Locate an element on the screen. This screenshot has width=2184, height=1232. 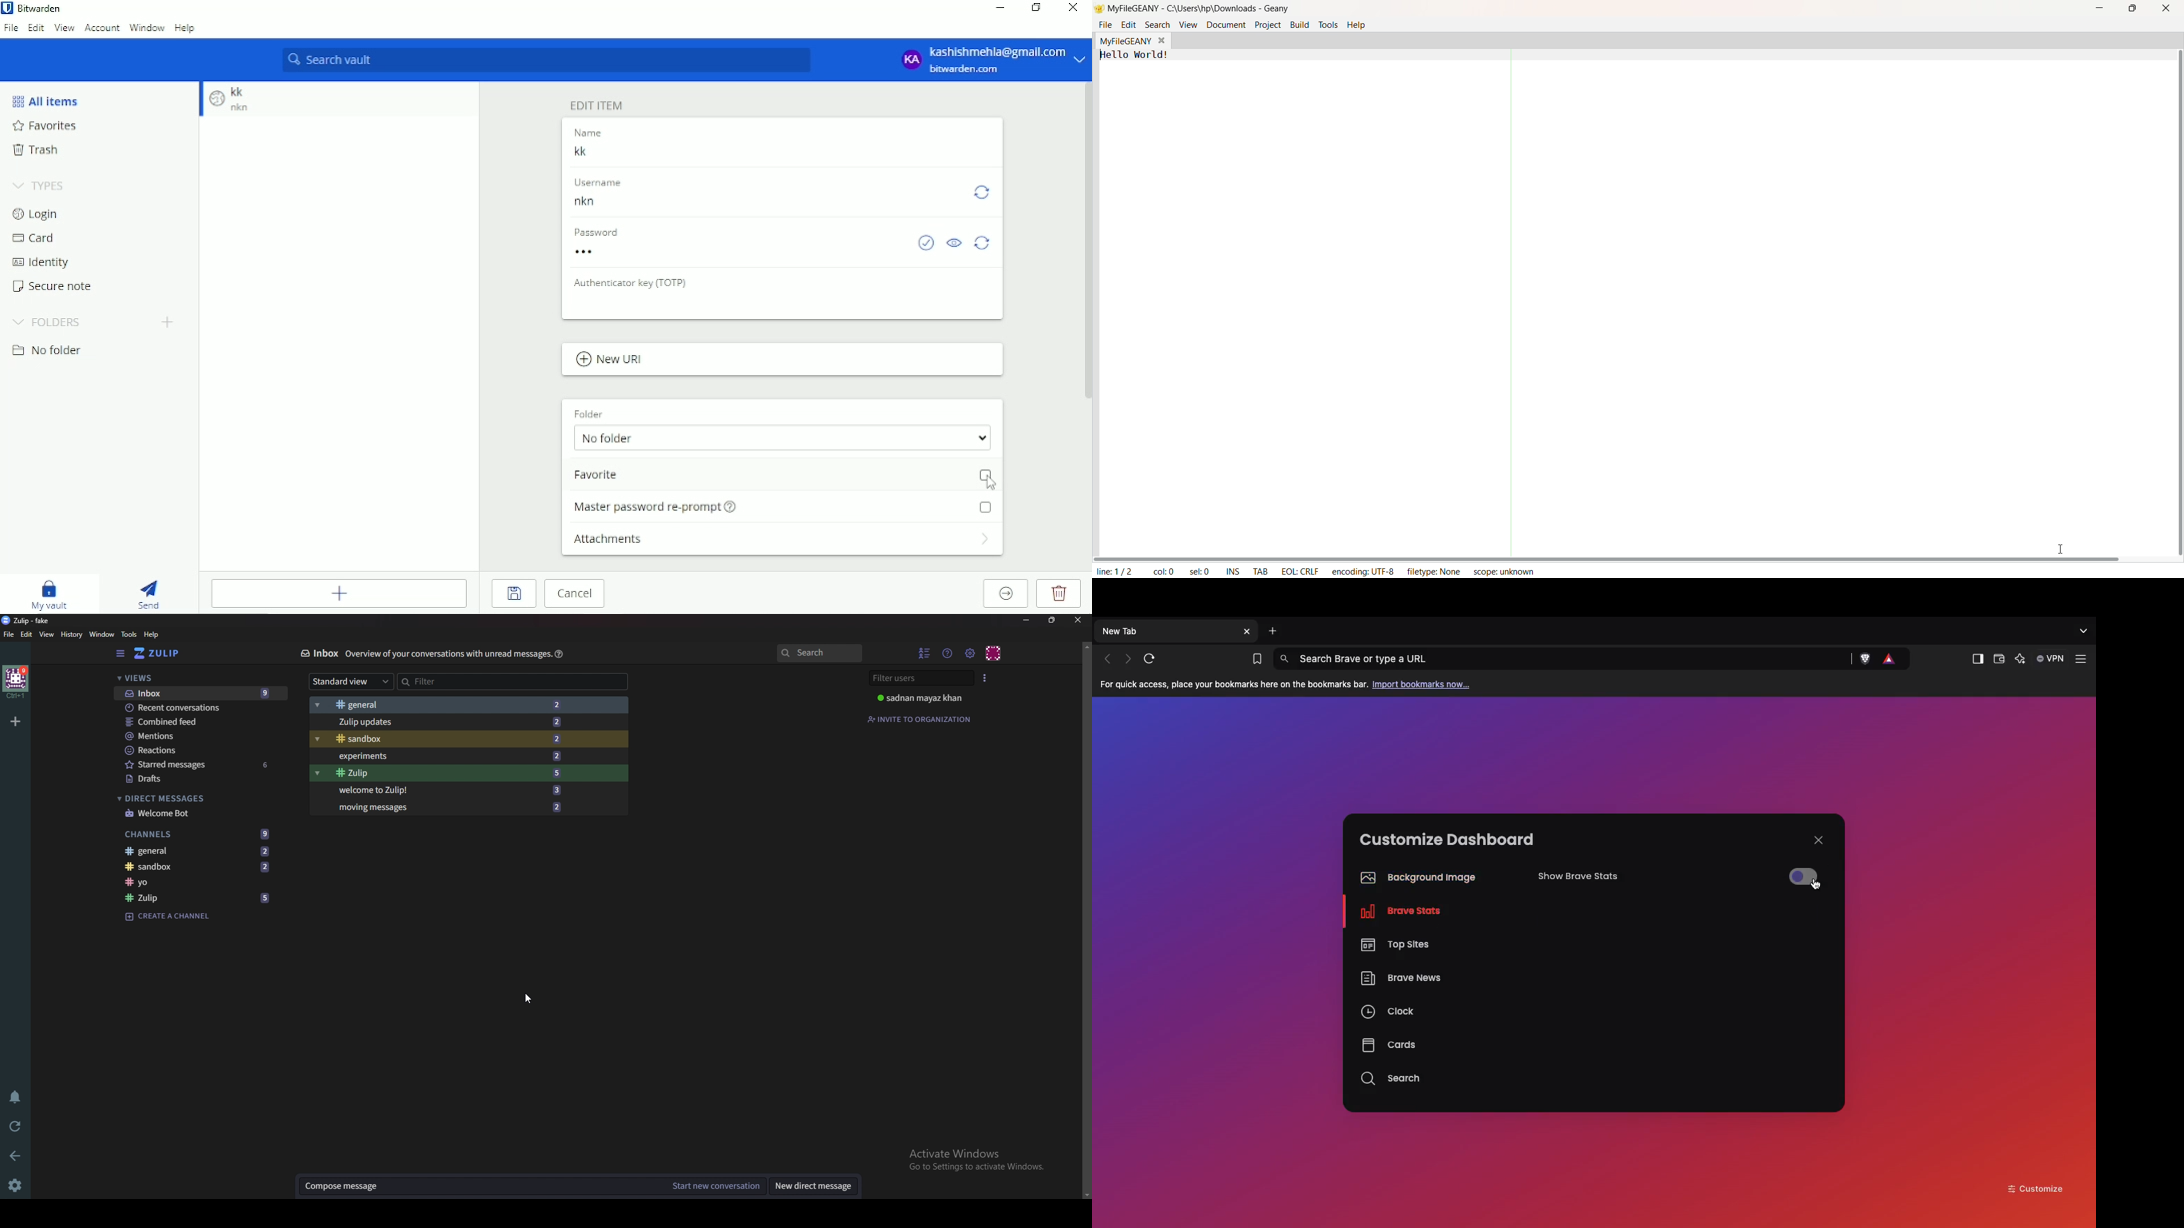
New background is located at coordinates (1594, 754).